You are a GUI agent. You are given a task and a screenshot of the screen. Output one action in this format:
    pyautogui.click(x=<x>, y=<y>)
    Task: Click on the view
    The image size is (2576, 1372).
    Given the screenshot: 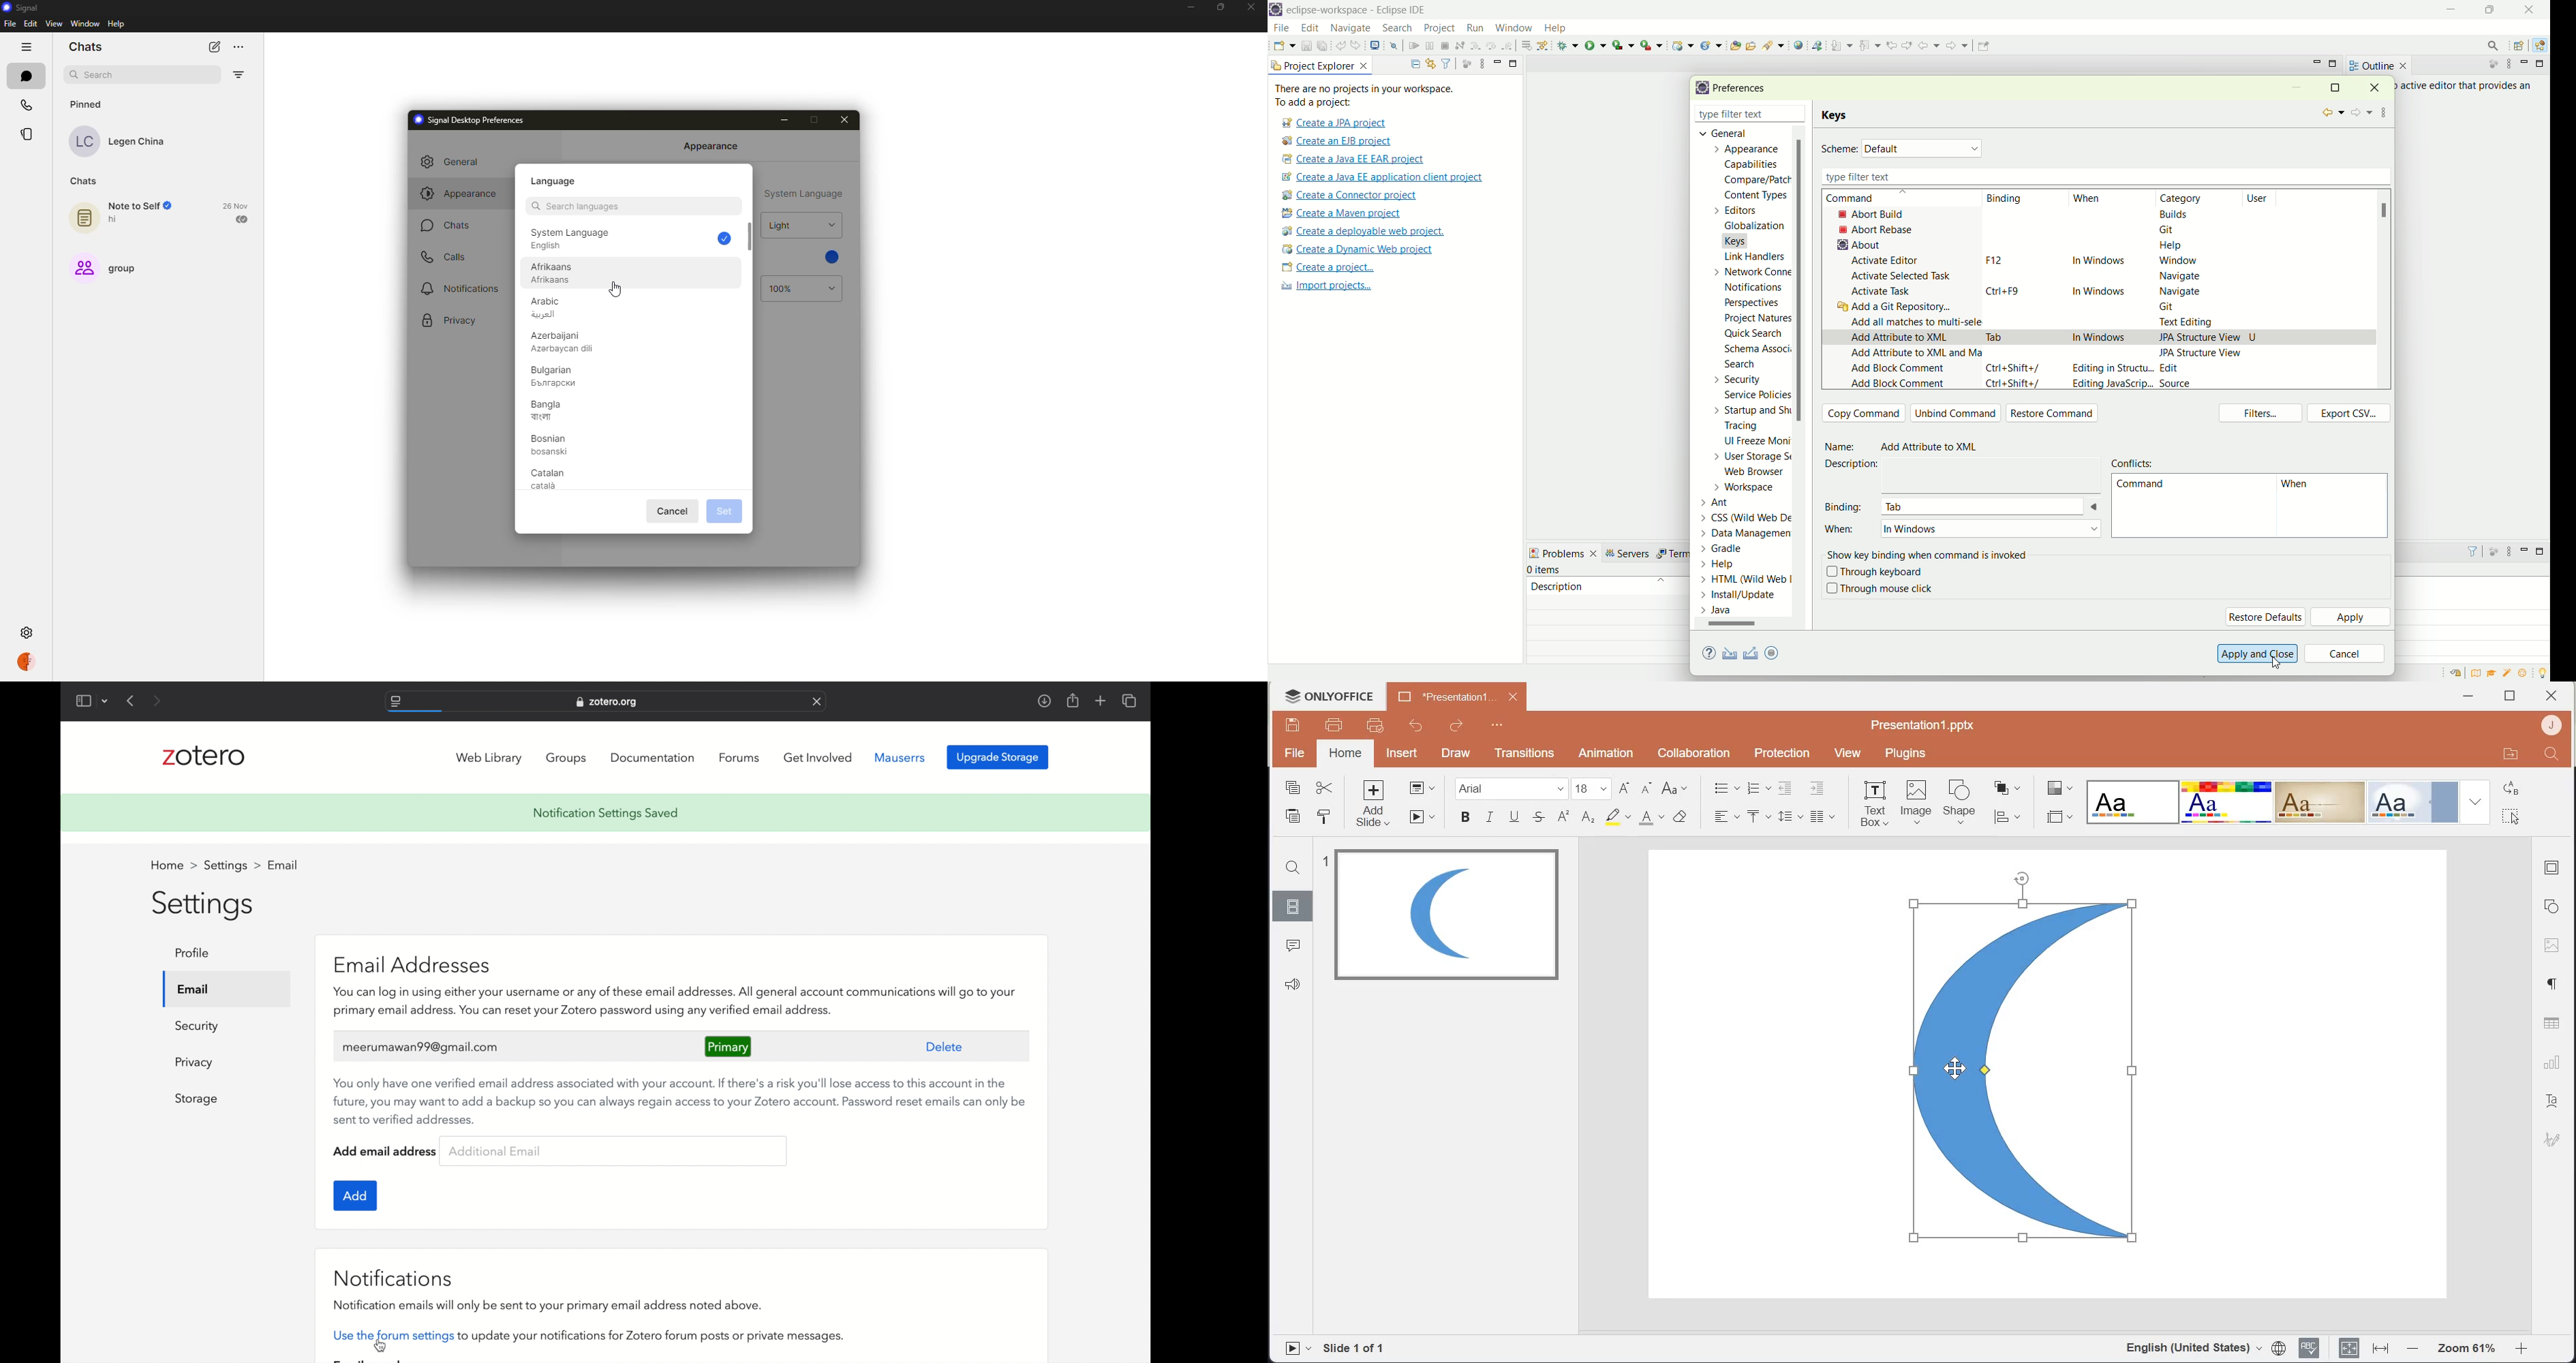 What is the action you would take?
    pyautogui.click(x=53, y=25)
    